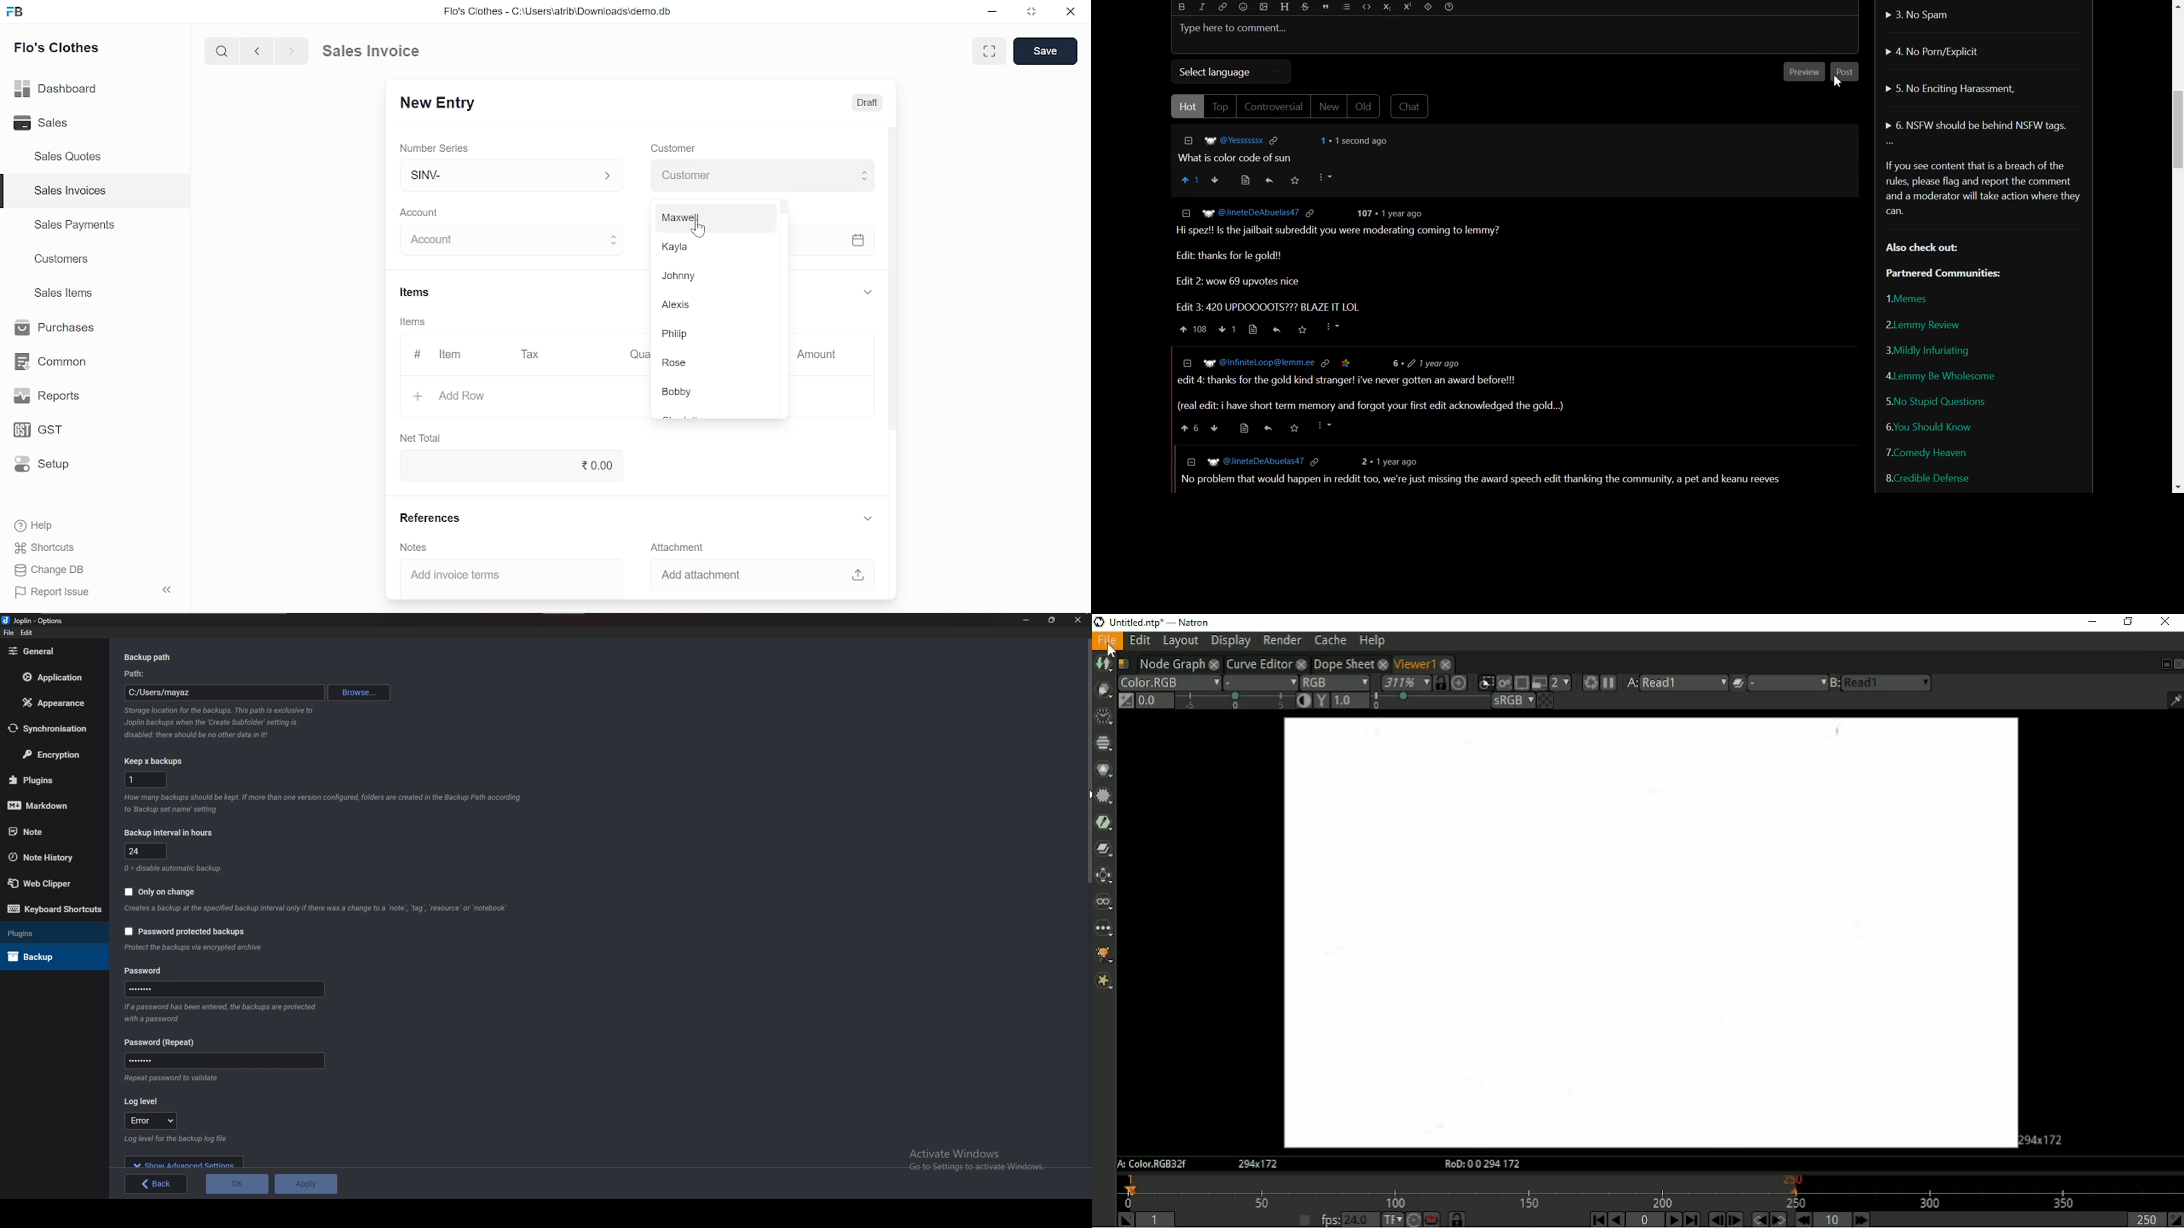 Image resolution: width=2184 pixels, height=1232 pixels. Describe the element at coordinates (858, 240) in the screenshot. I see `open calender` at that location.